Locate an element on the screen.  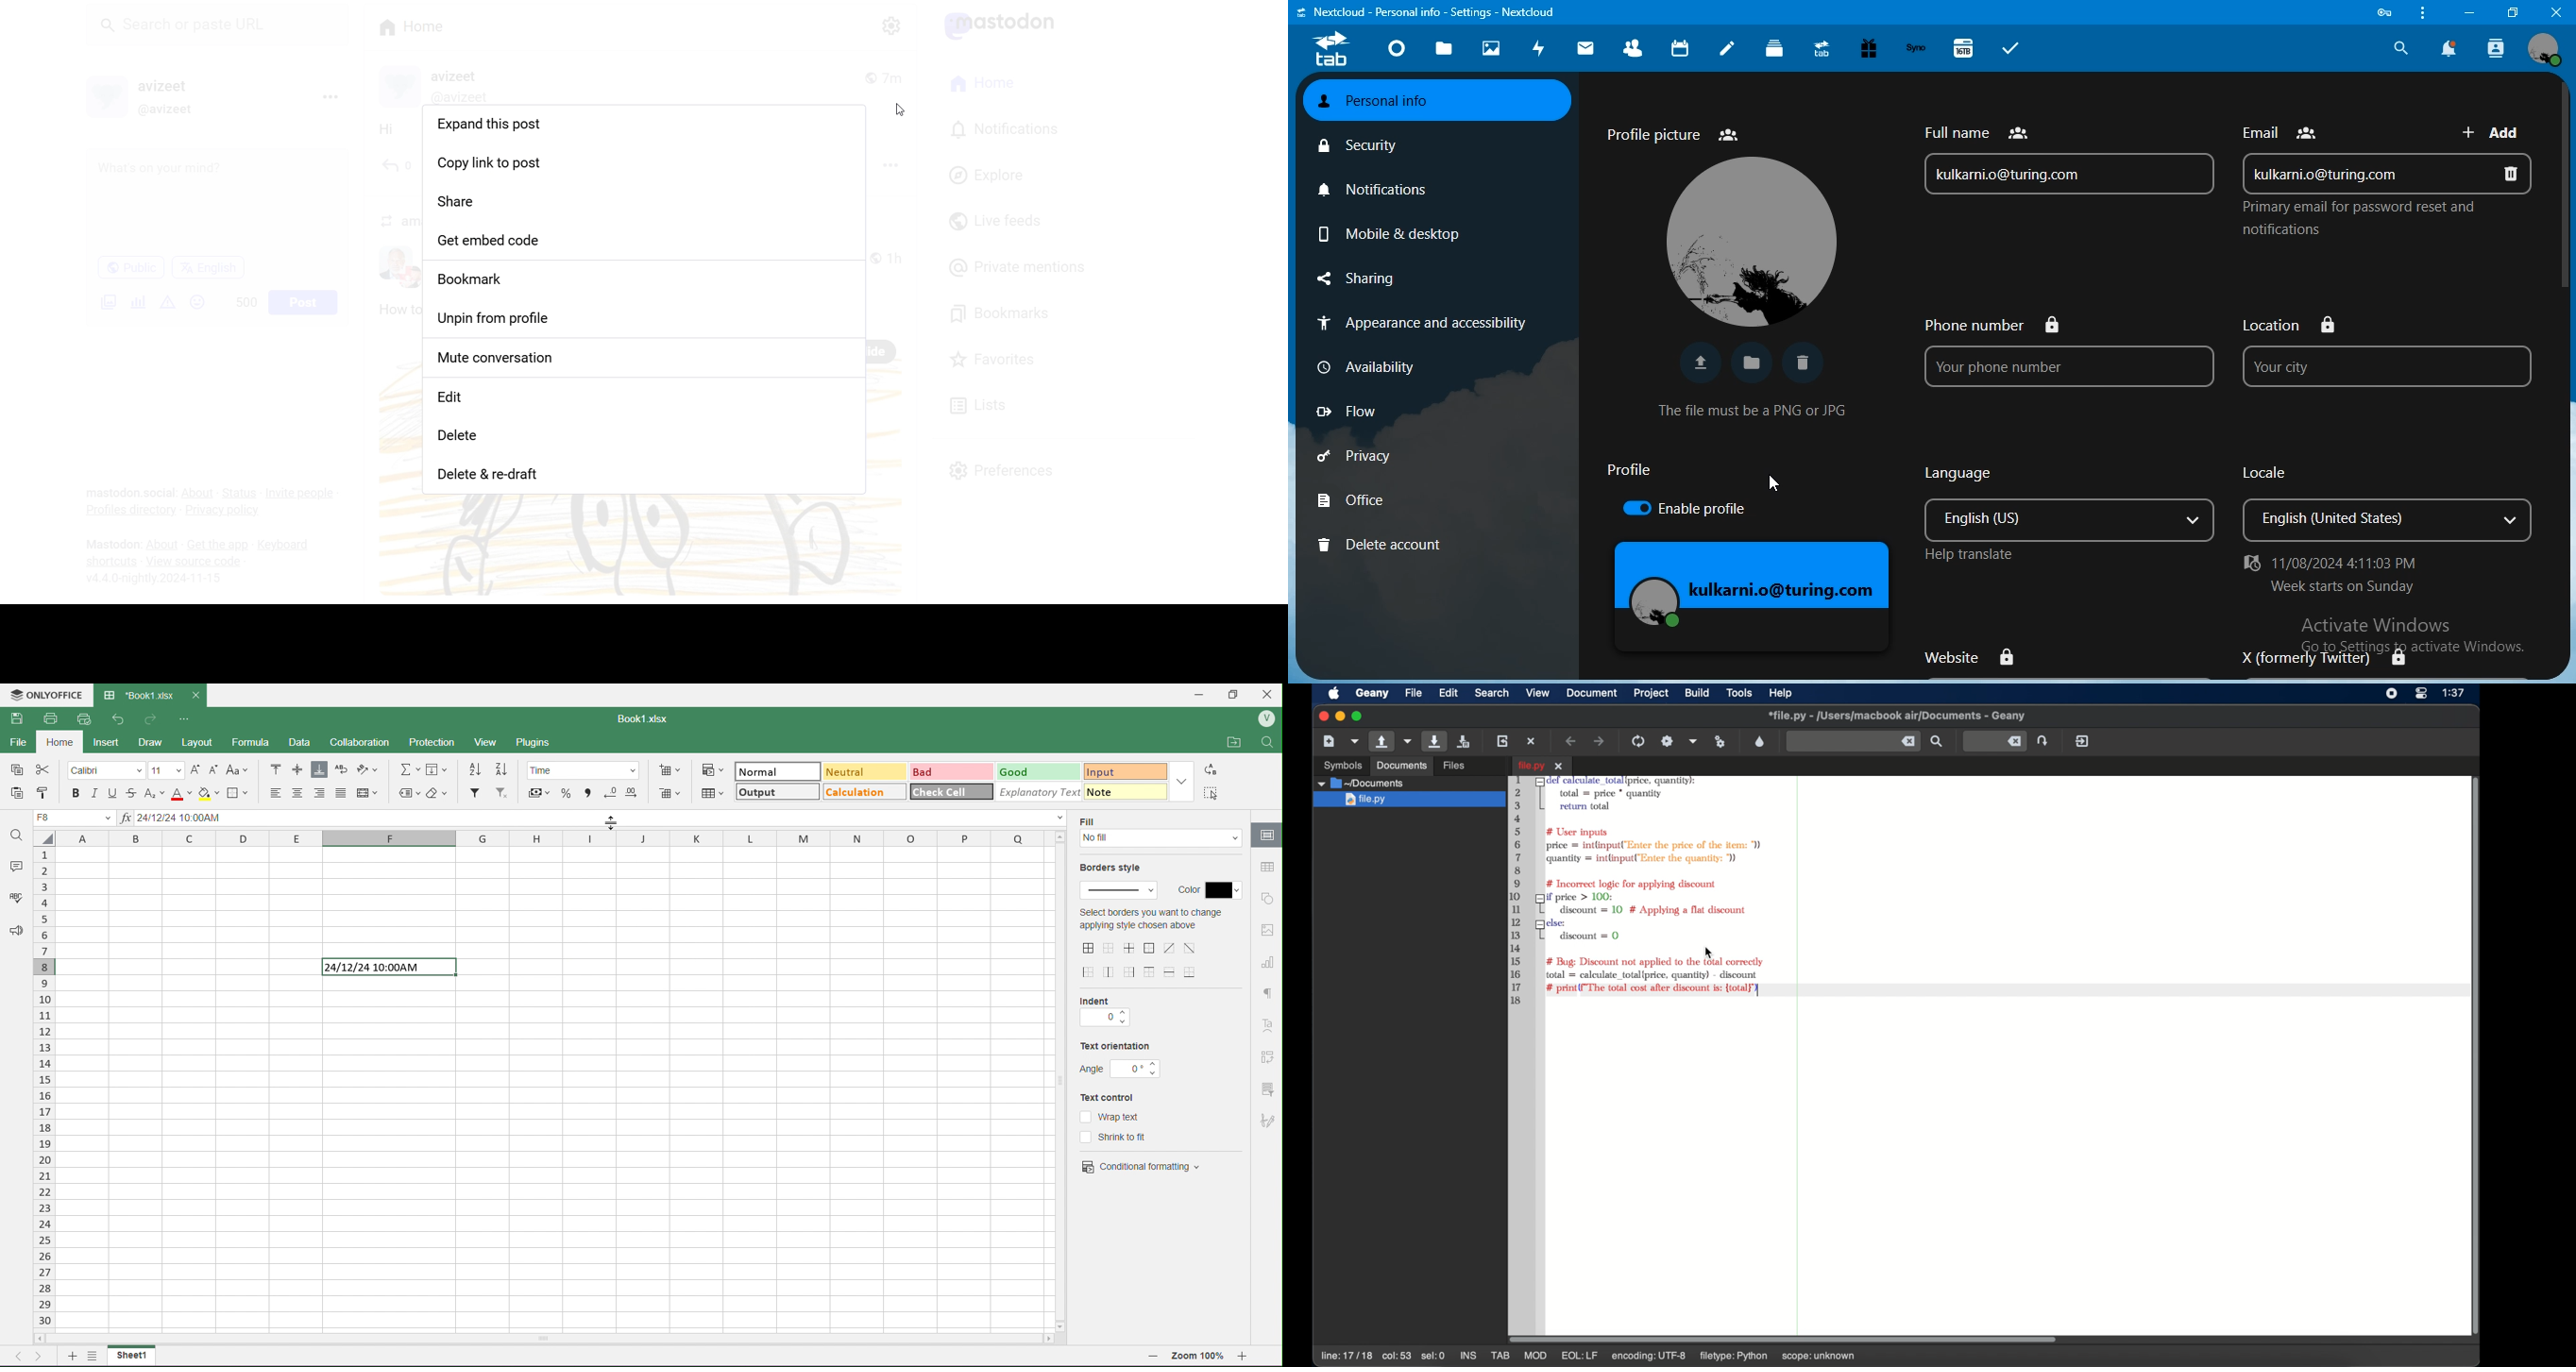
User is located at coordinates (1266, 719).